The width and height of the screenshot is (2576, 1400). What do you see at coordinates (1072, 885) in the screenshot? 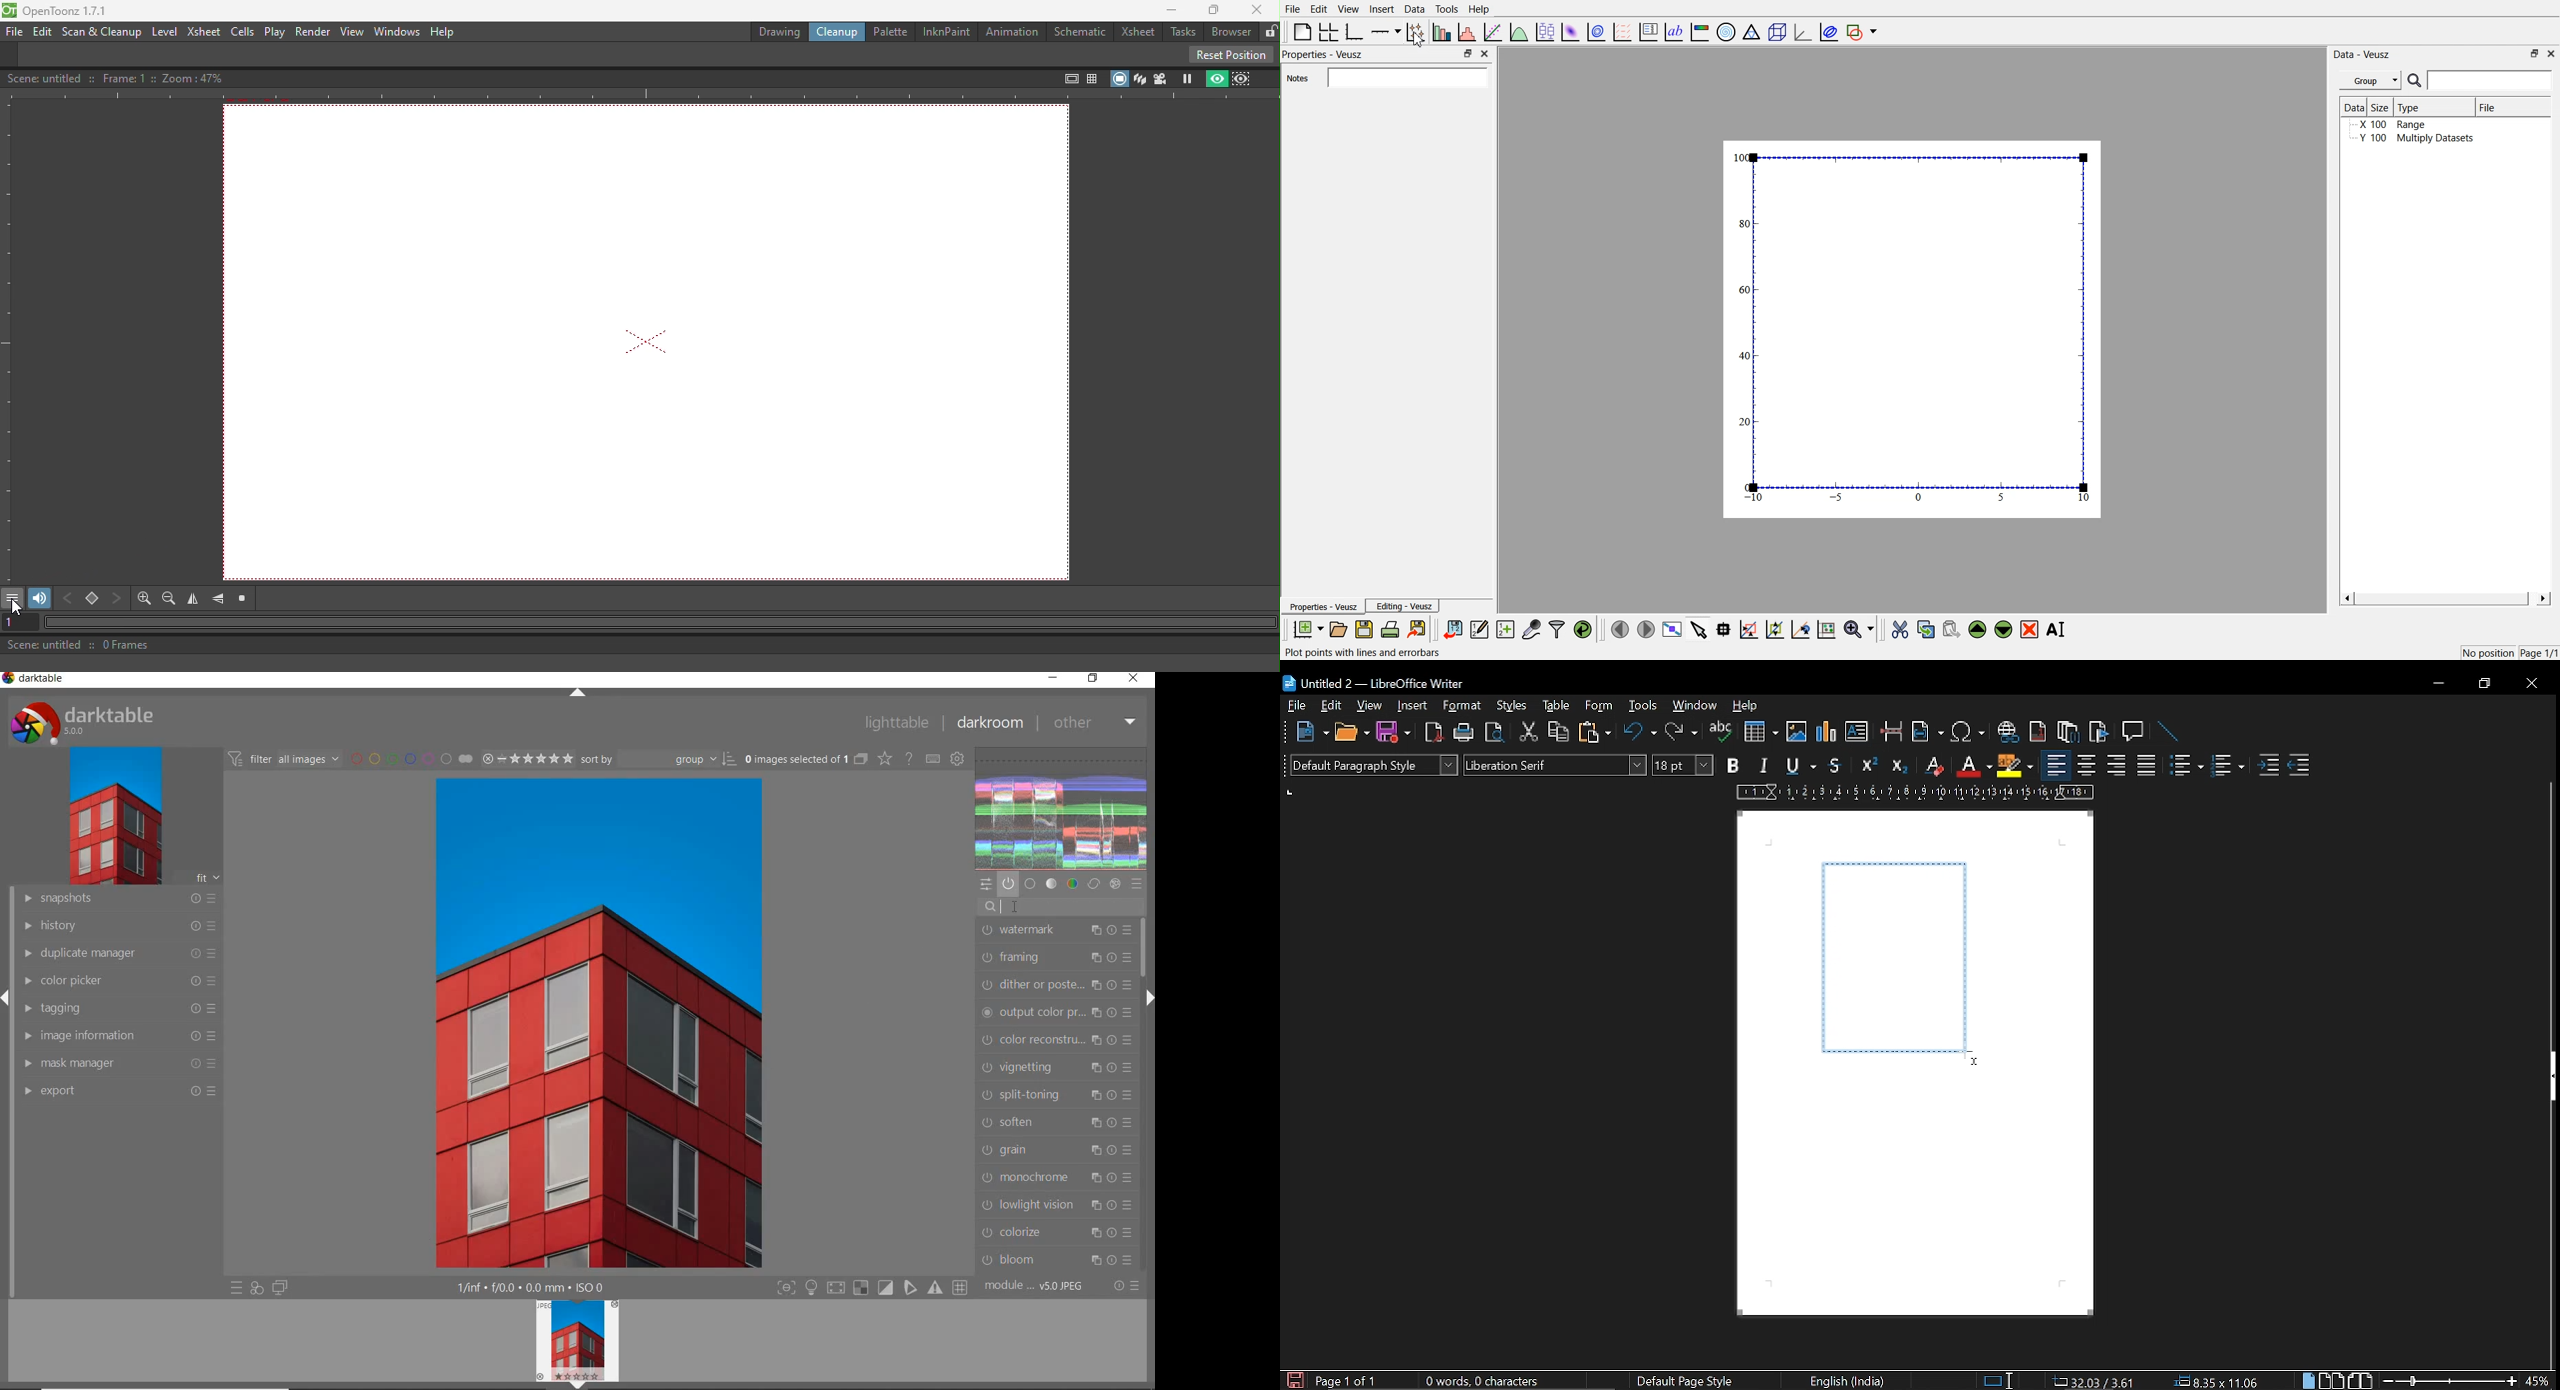
I see `color` at bounding box center [1072, 885].